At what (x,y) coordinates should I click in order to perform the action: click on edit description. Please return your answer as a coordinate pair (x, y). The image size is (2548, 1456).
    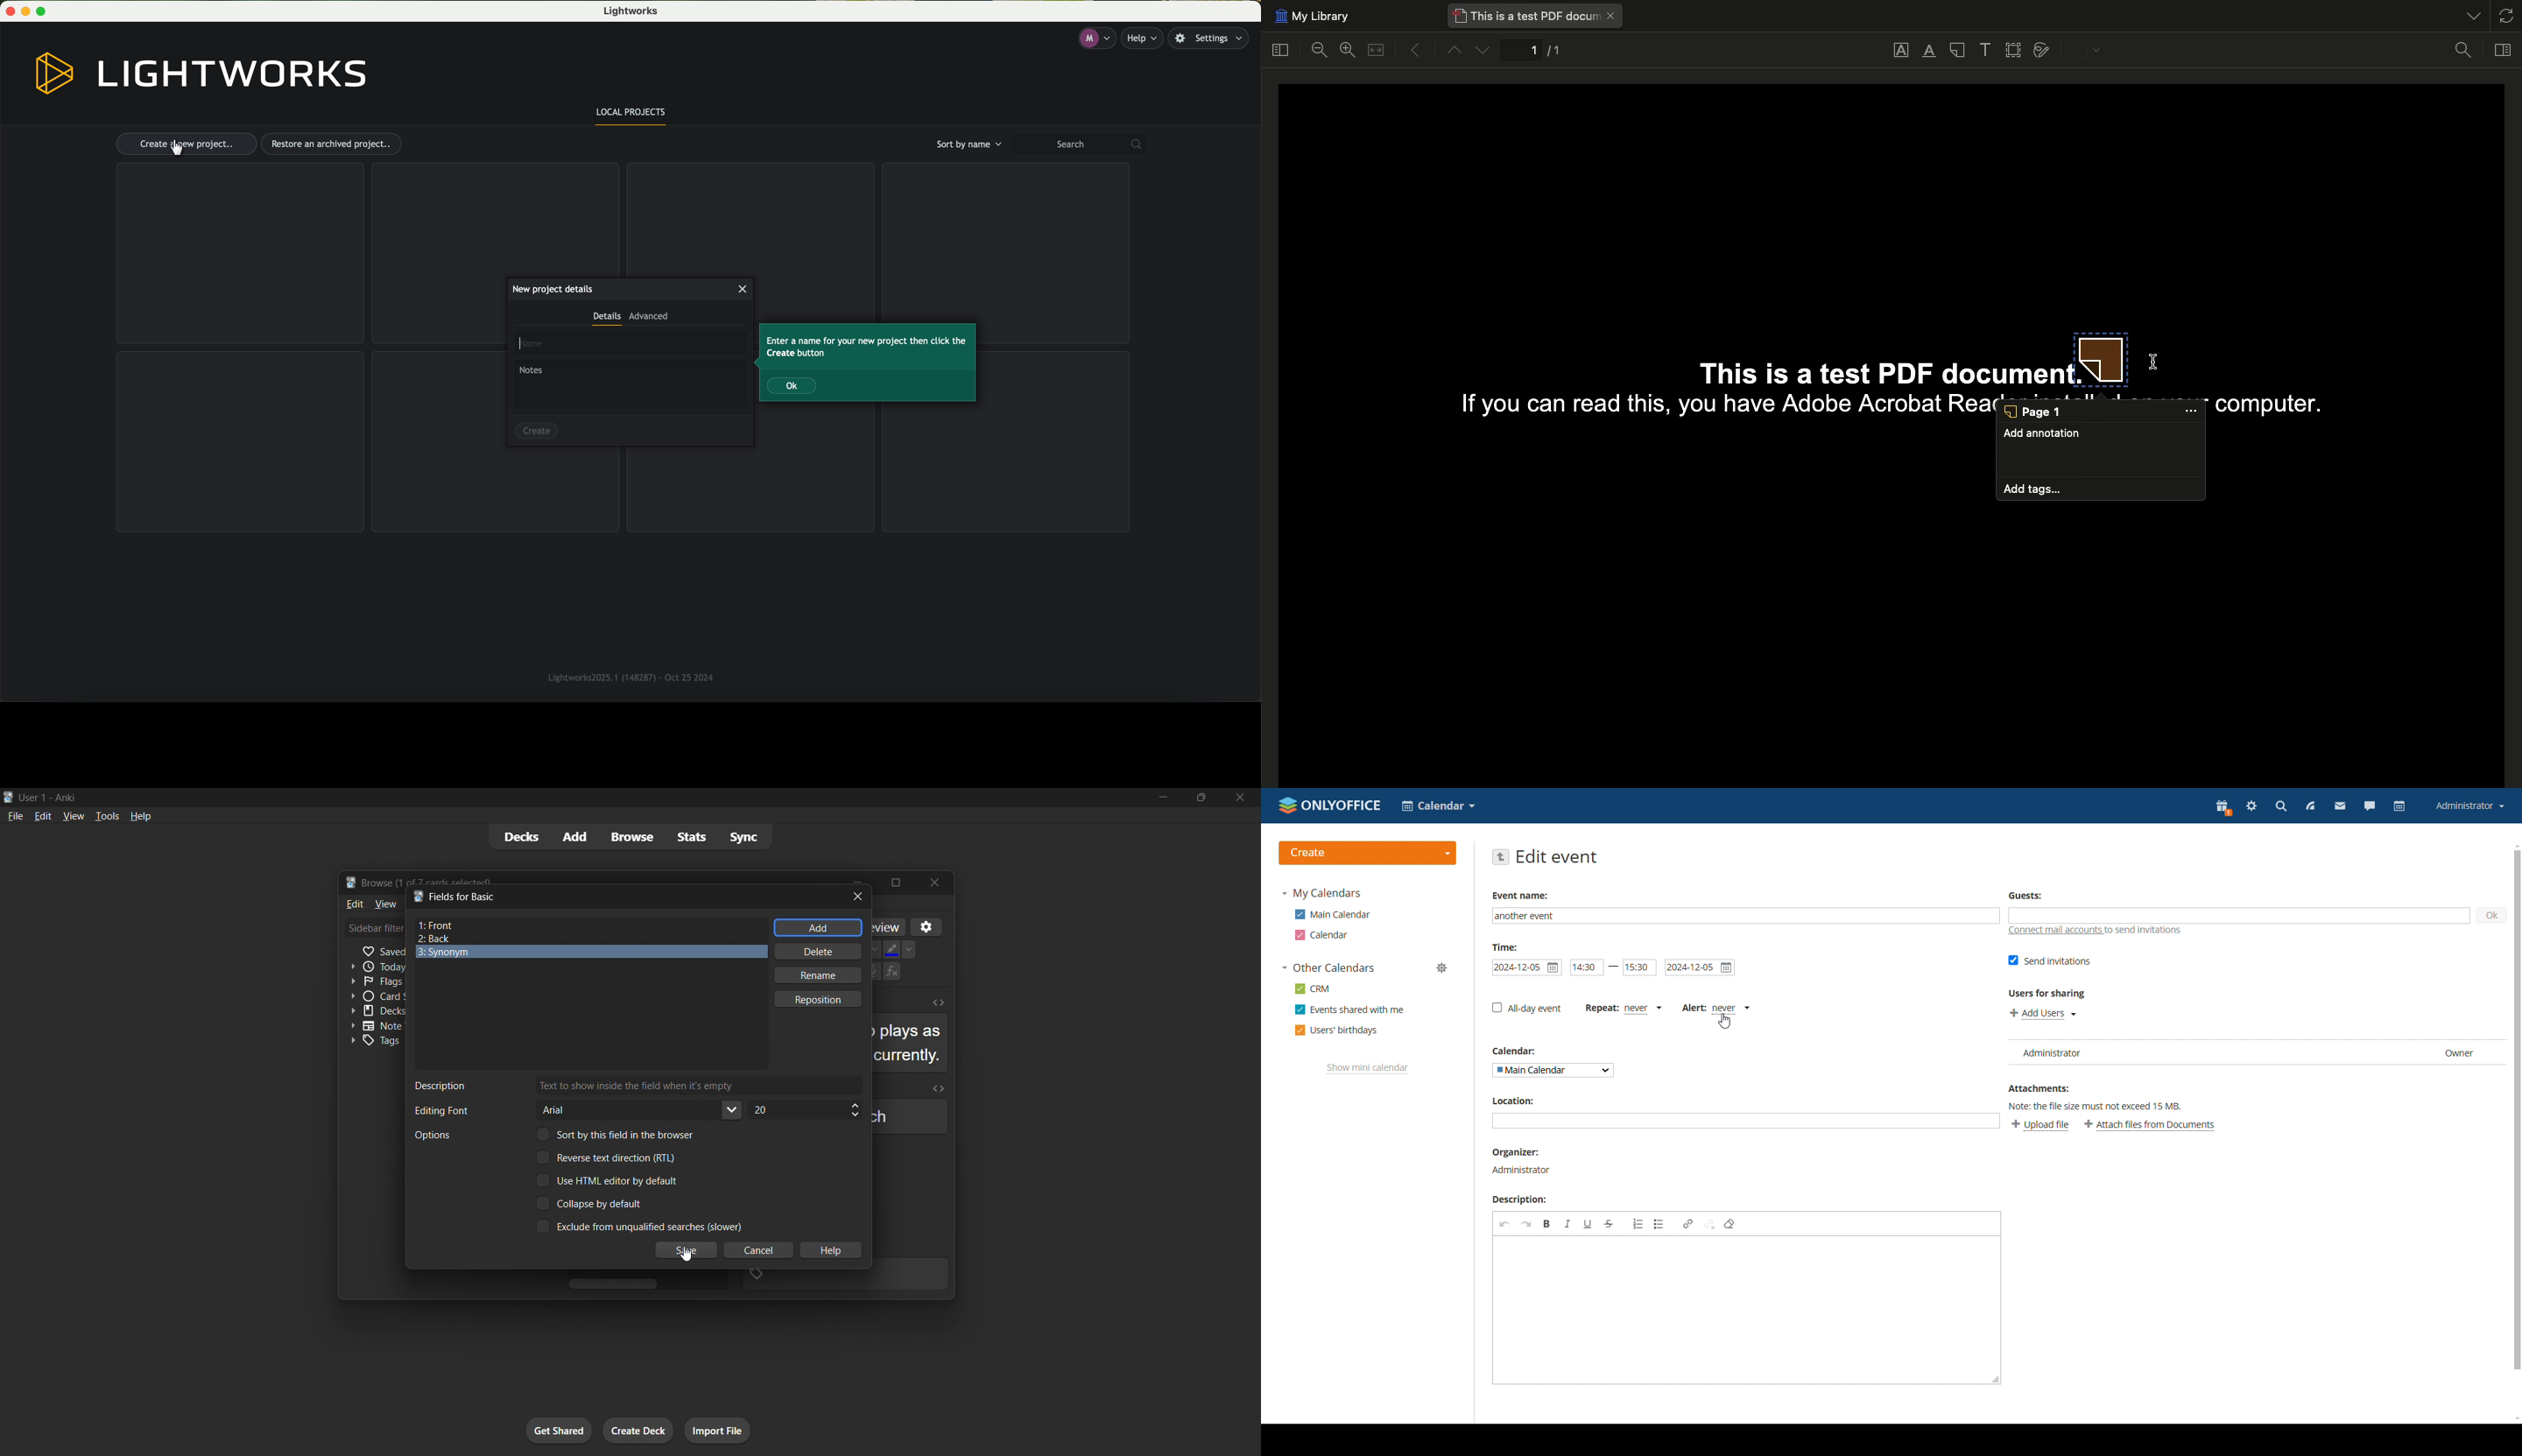
    Looking at the image, I should click on (1746, 1310).